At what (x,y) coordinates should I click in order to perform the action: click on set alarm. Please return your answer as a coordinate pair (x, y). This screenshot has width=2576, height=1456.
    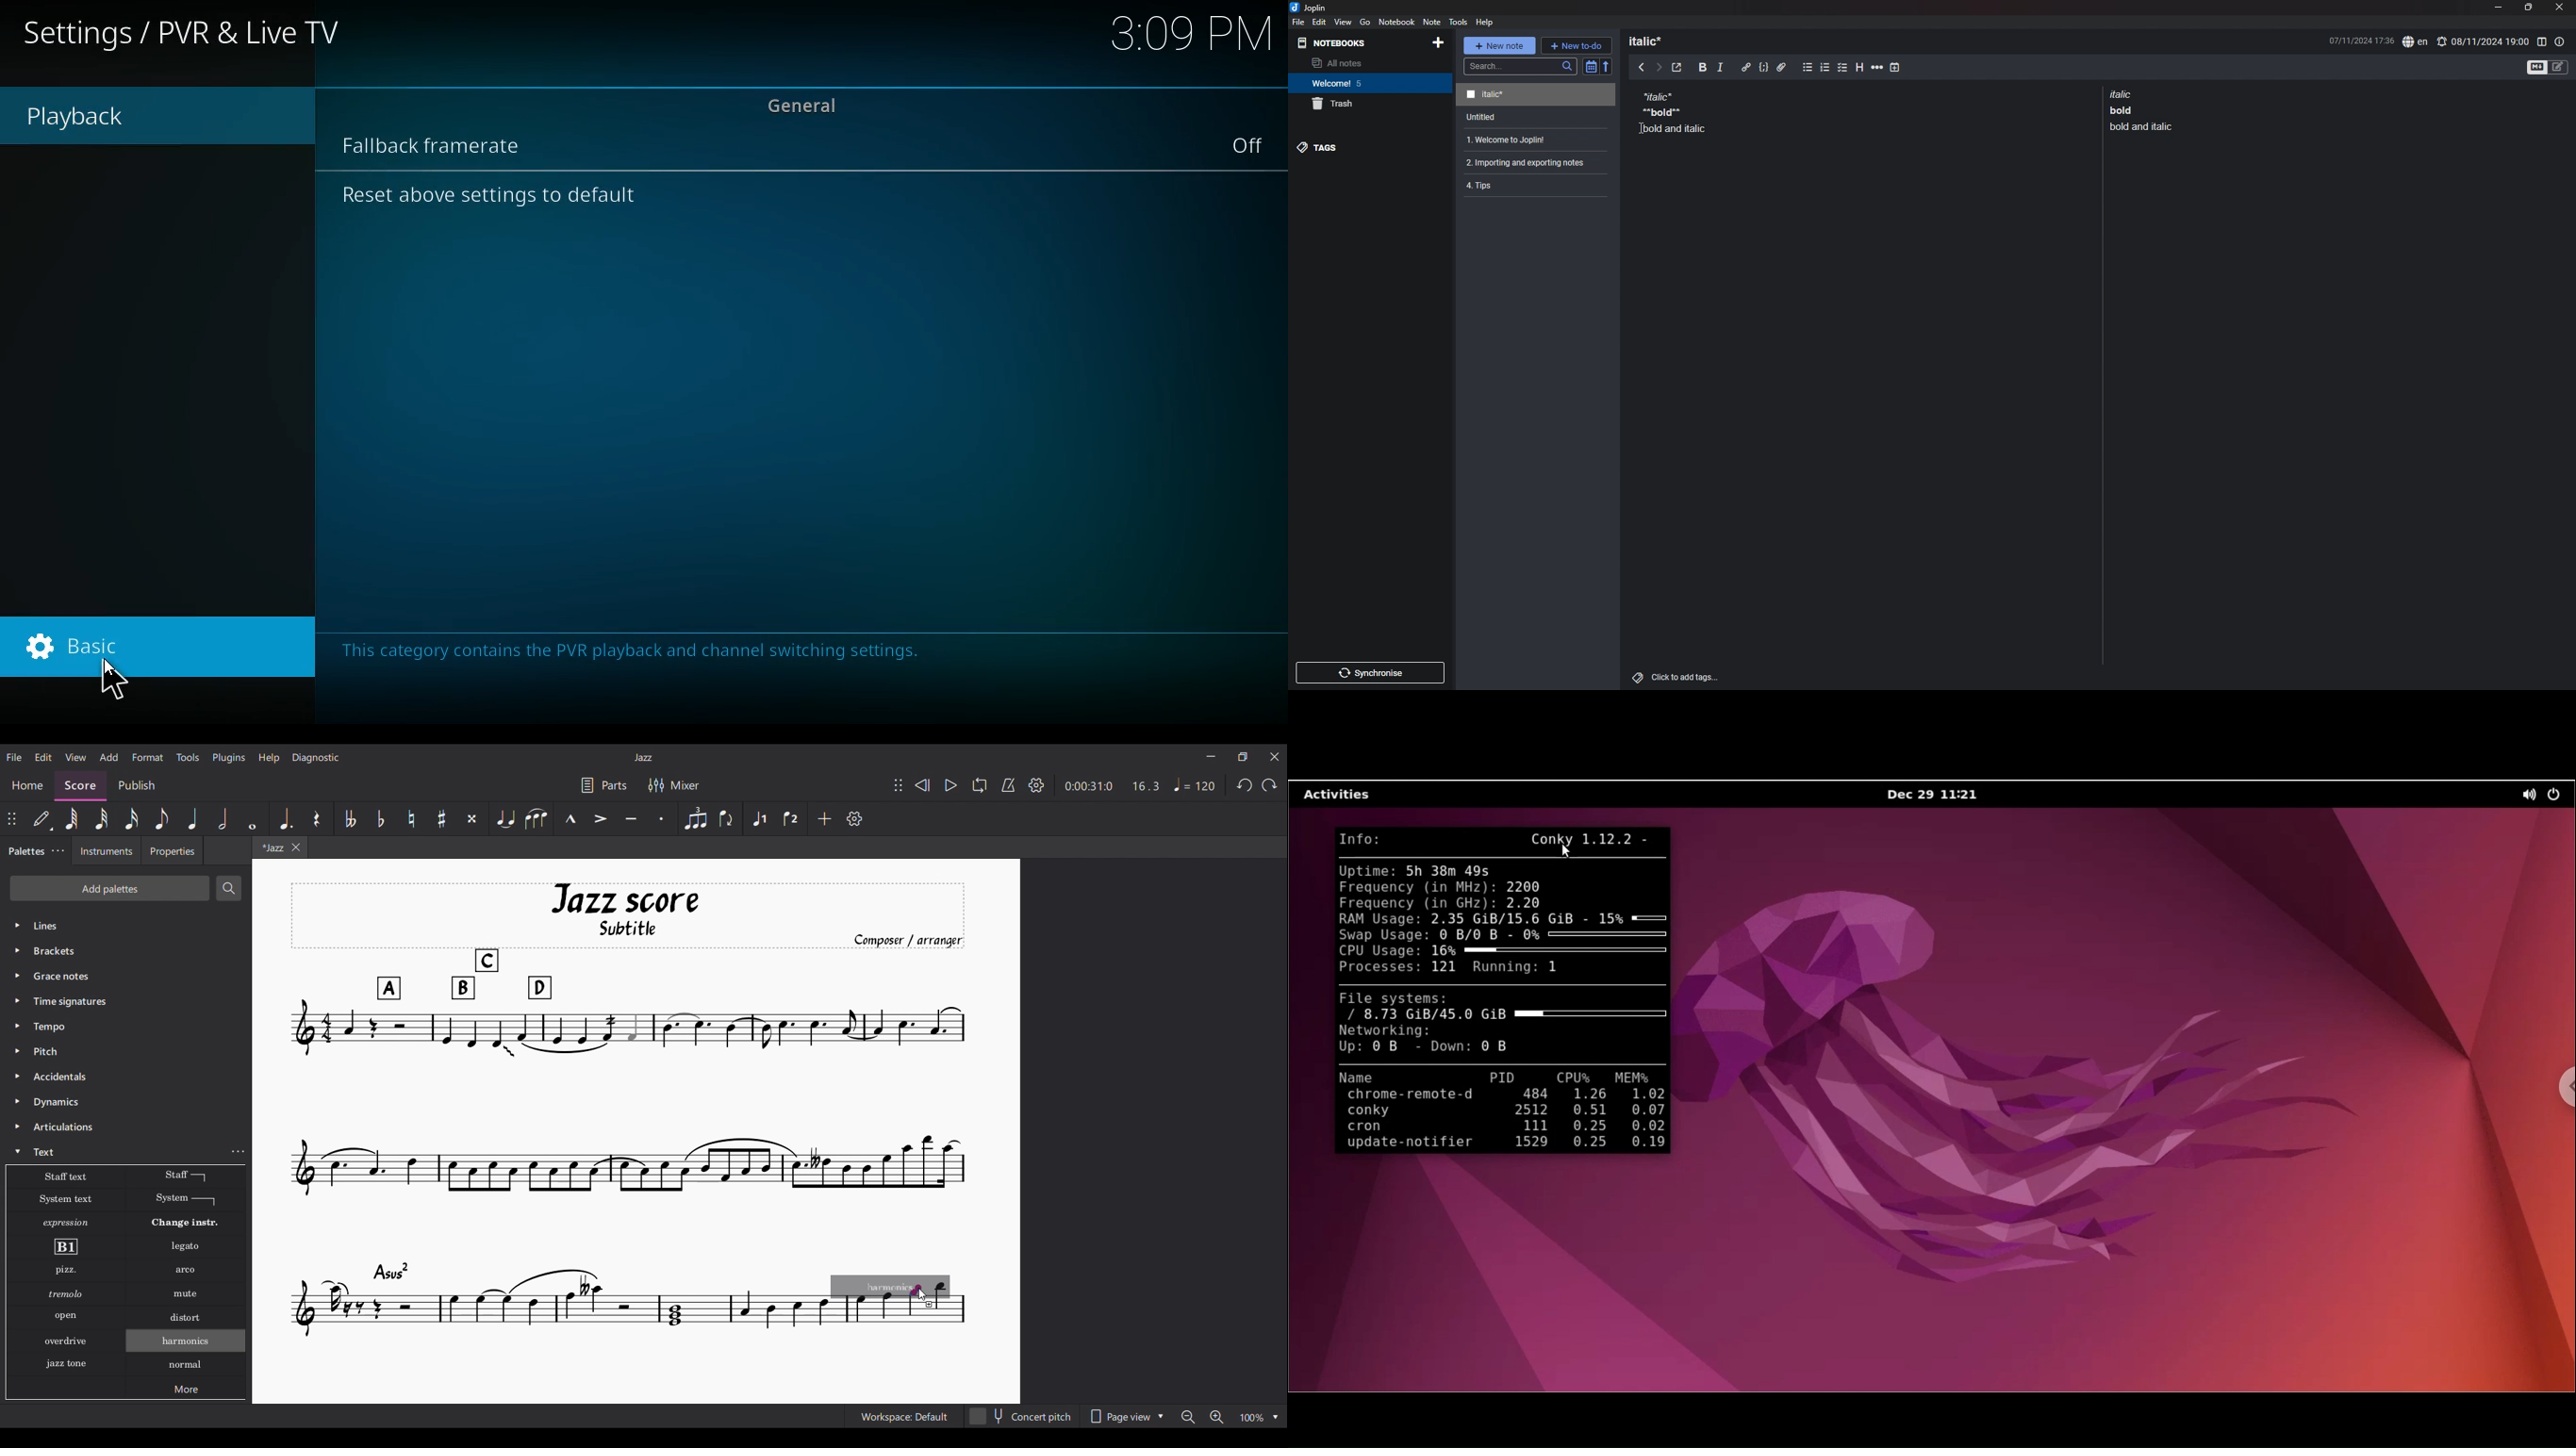
    Looking at the image, I should click on (2483, 41).